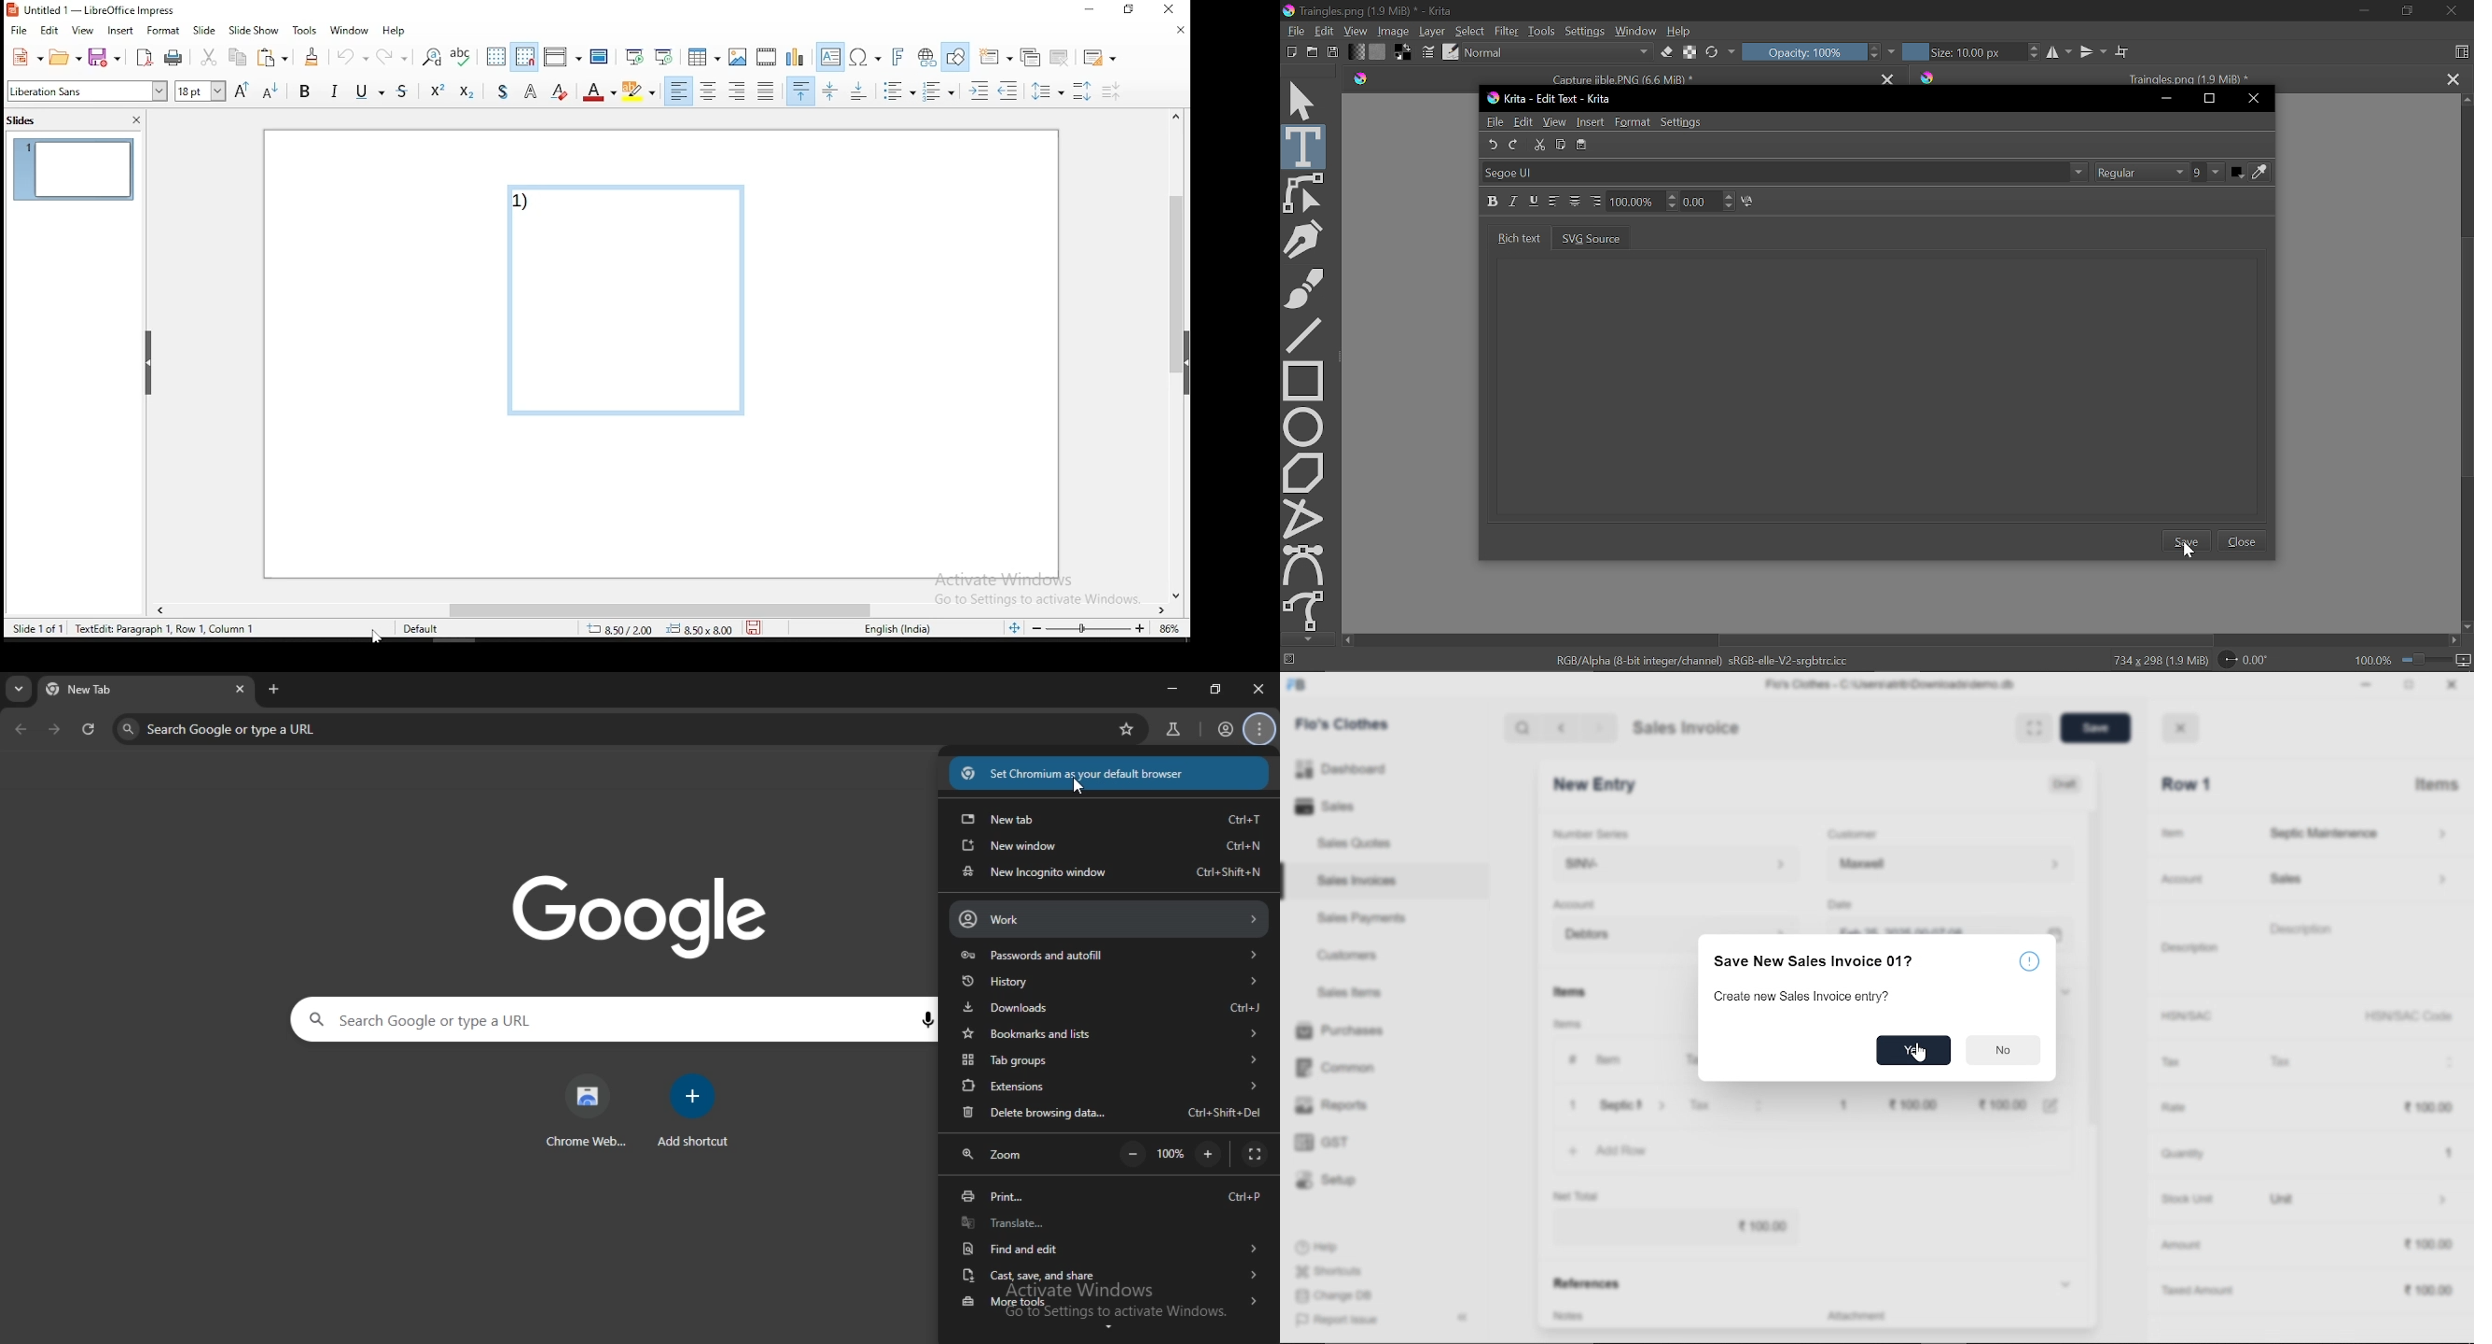 This screenshot has width=2492, height=1344. Describe the element at coordinates (666, 609) in the screenshot. I see `scroll bar` at that location.